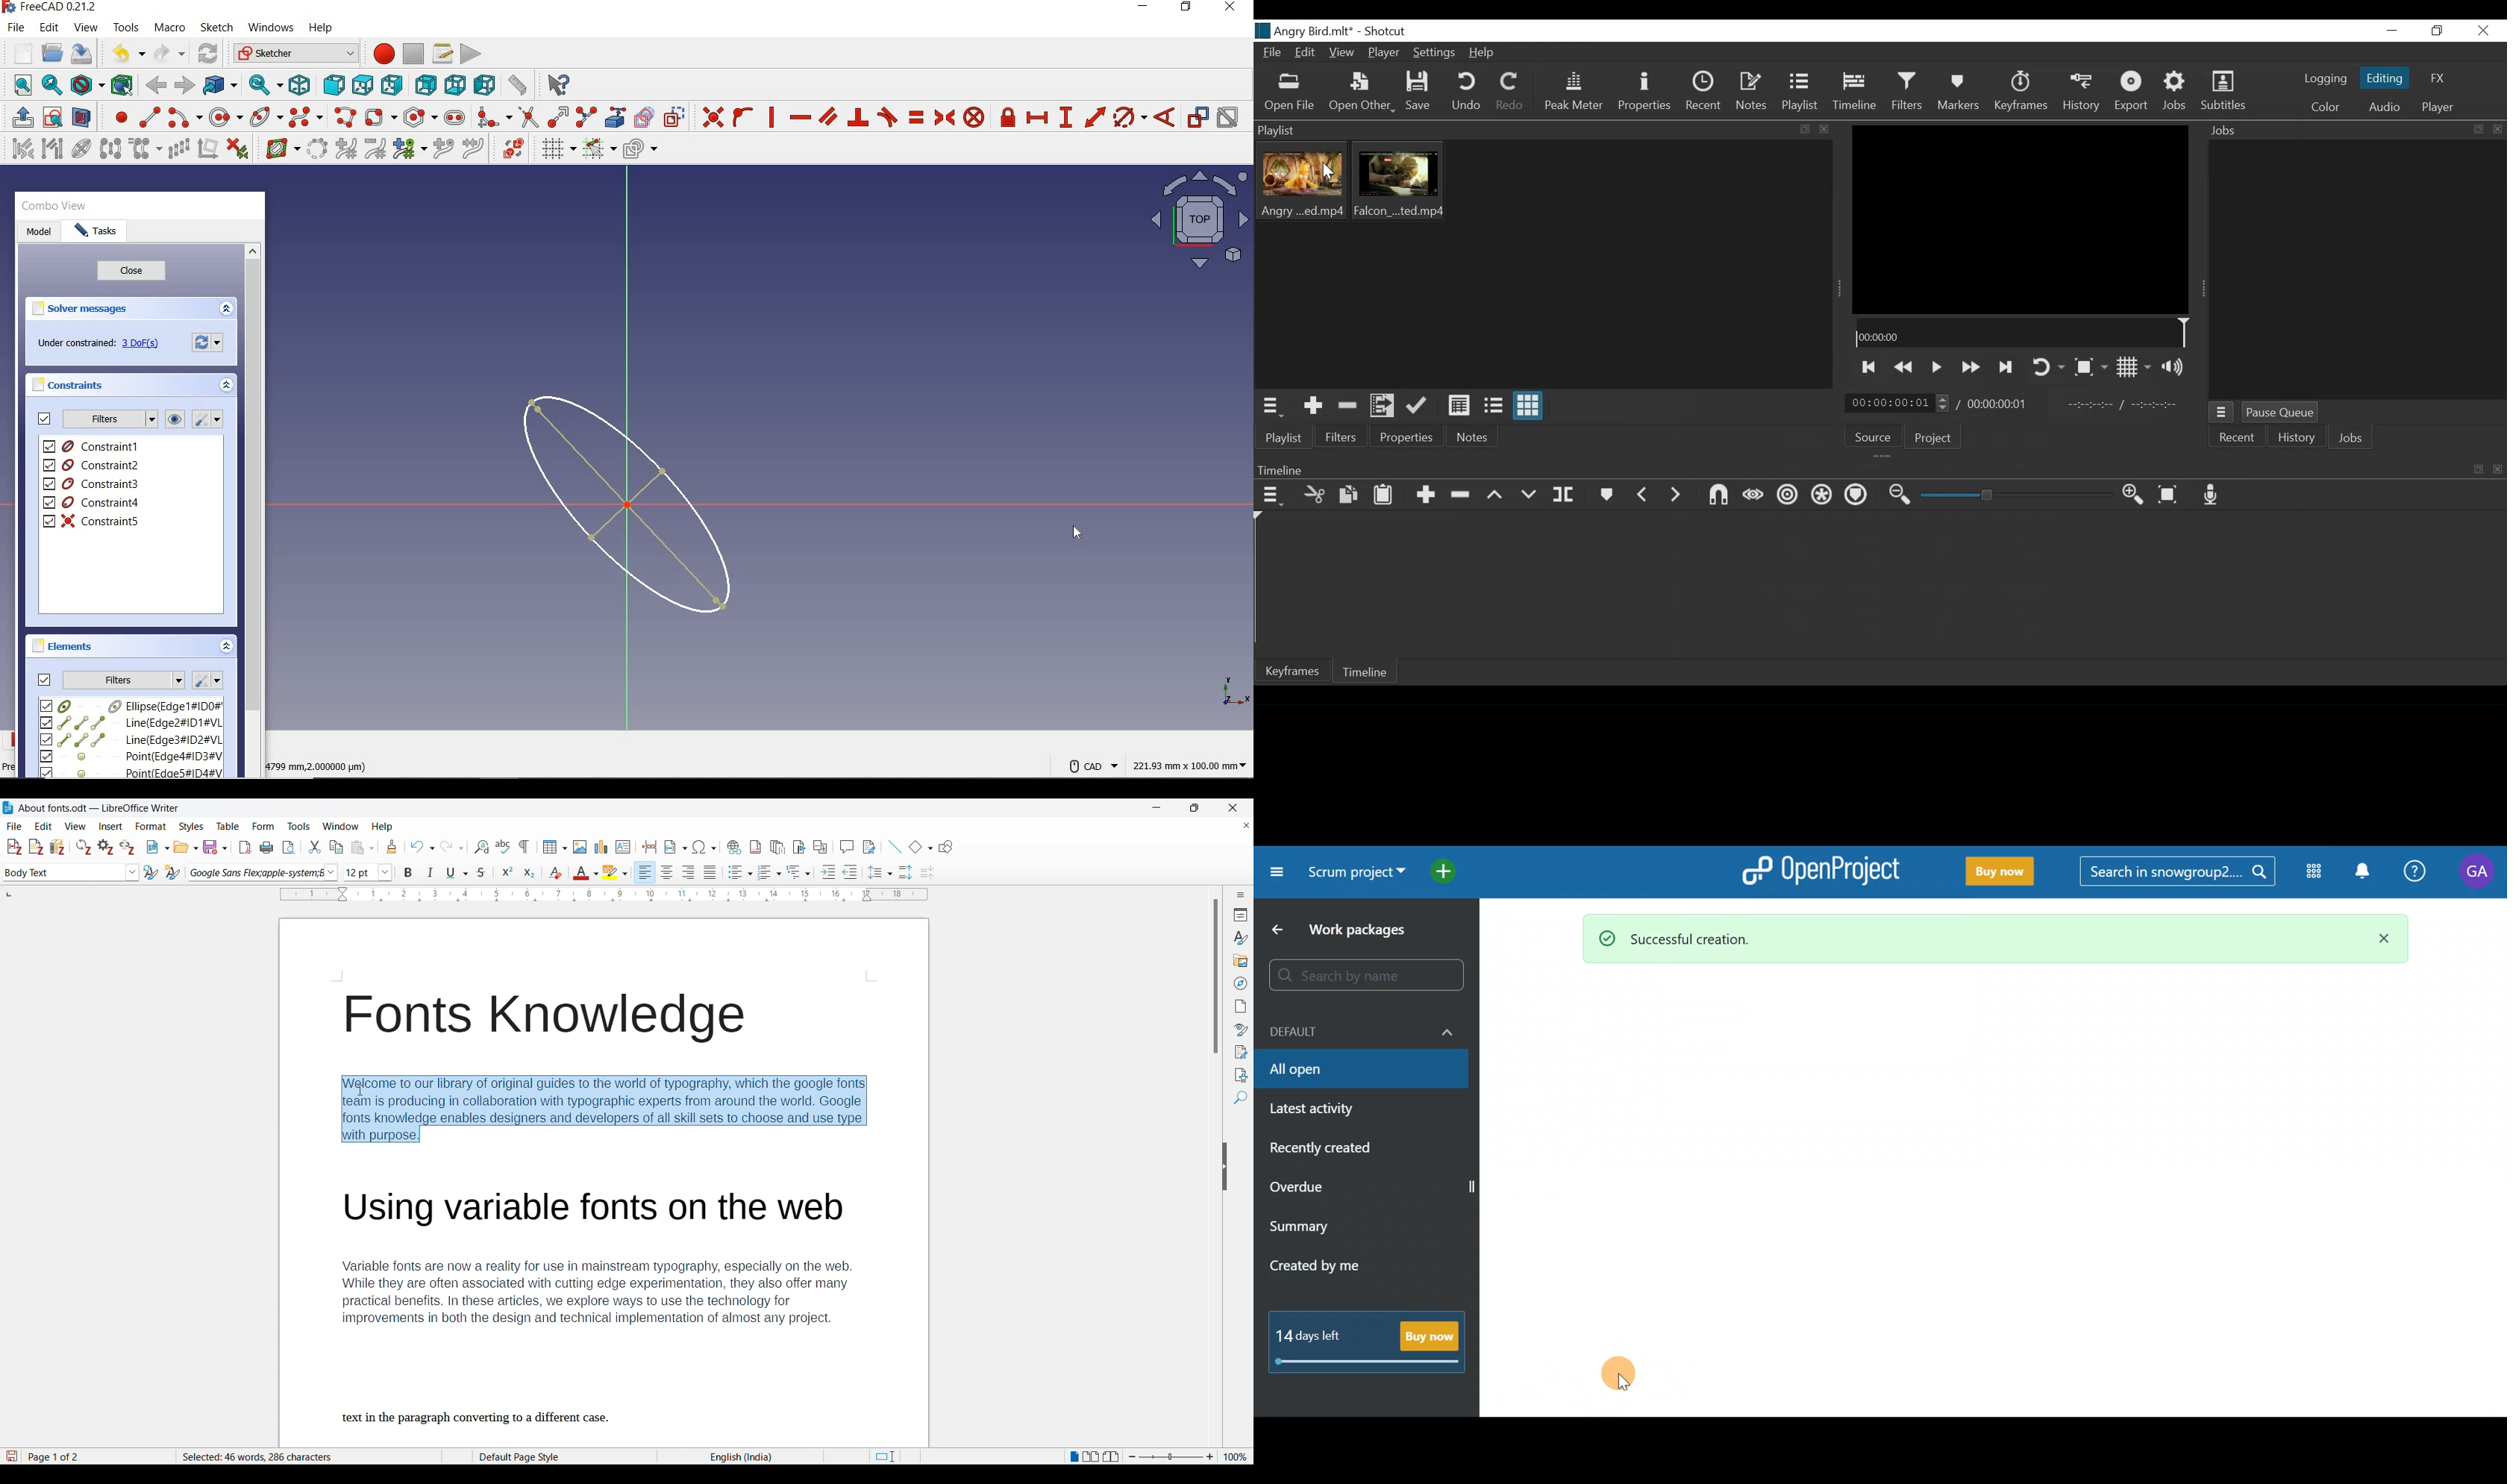 This screenshot has width=2520, height=1484. What do you see at coordinates (555, 873) in the screenshot?
I see `Clear direct formatting ` at bounding box center [555, 873].